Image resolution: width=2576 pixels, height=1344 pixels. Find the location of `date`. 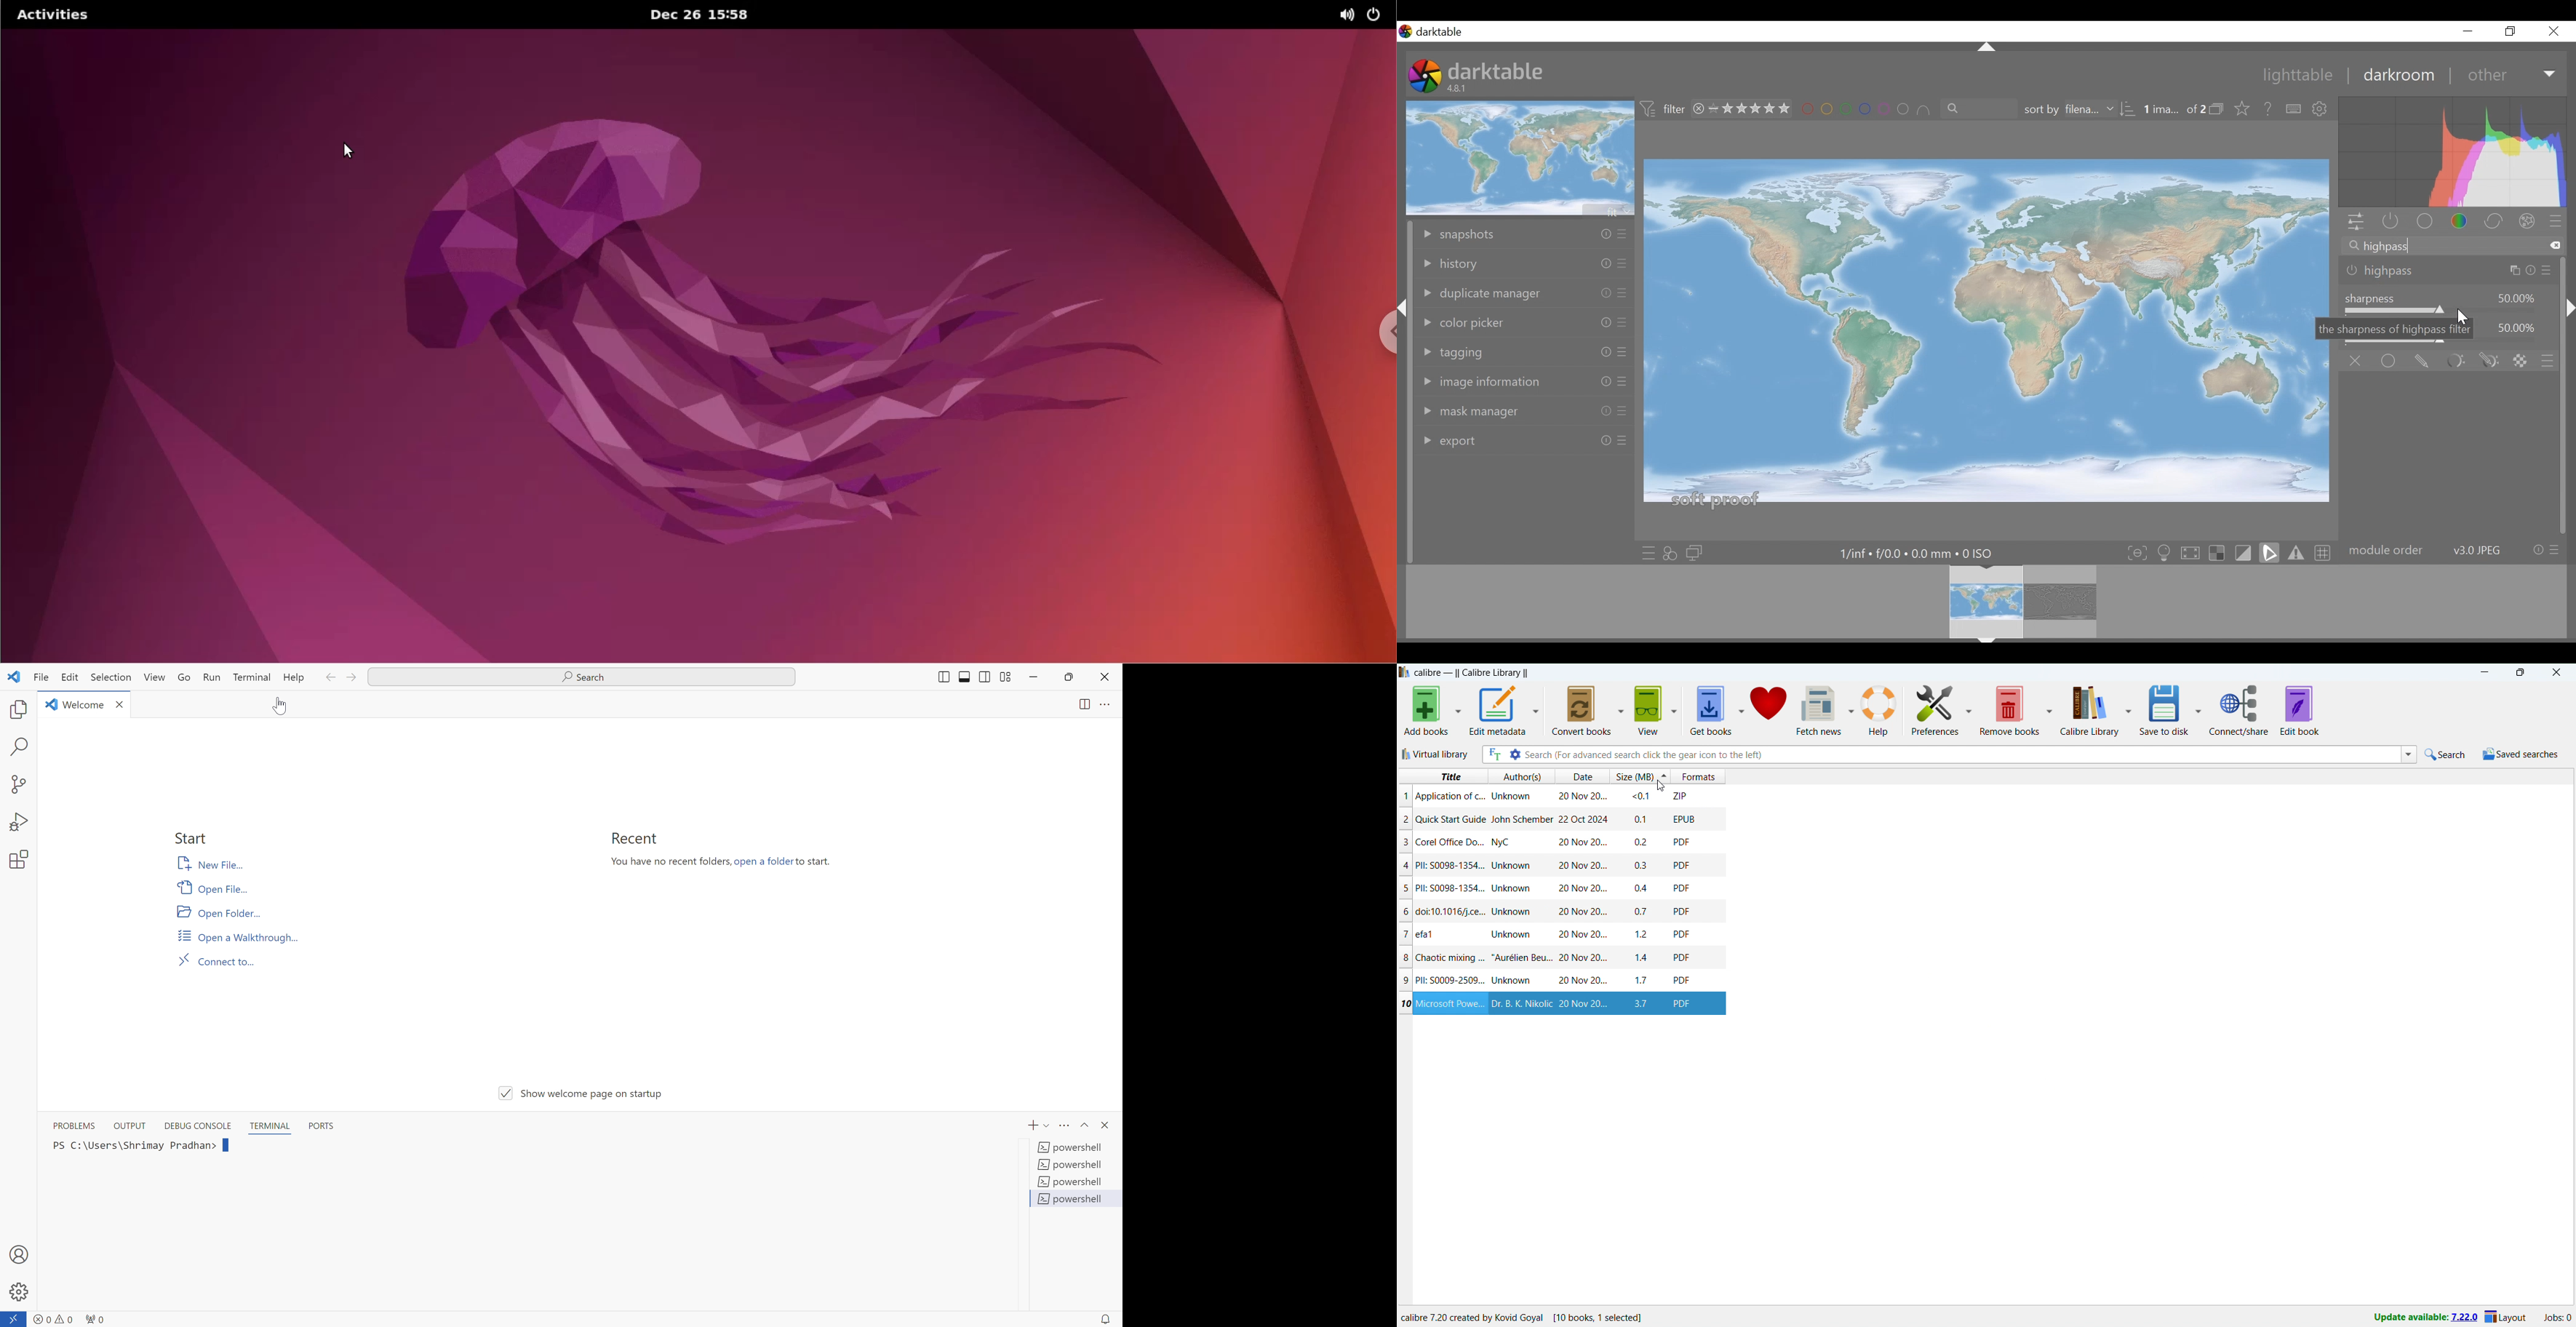

date is located at coordinates (1583, 958).